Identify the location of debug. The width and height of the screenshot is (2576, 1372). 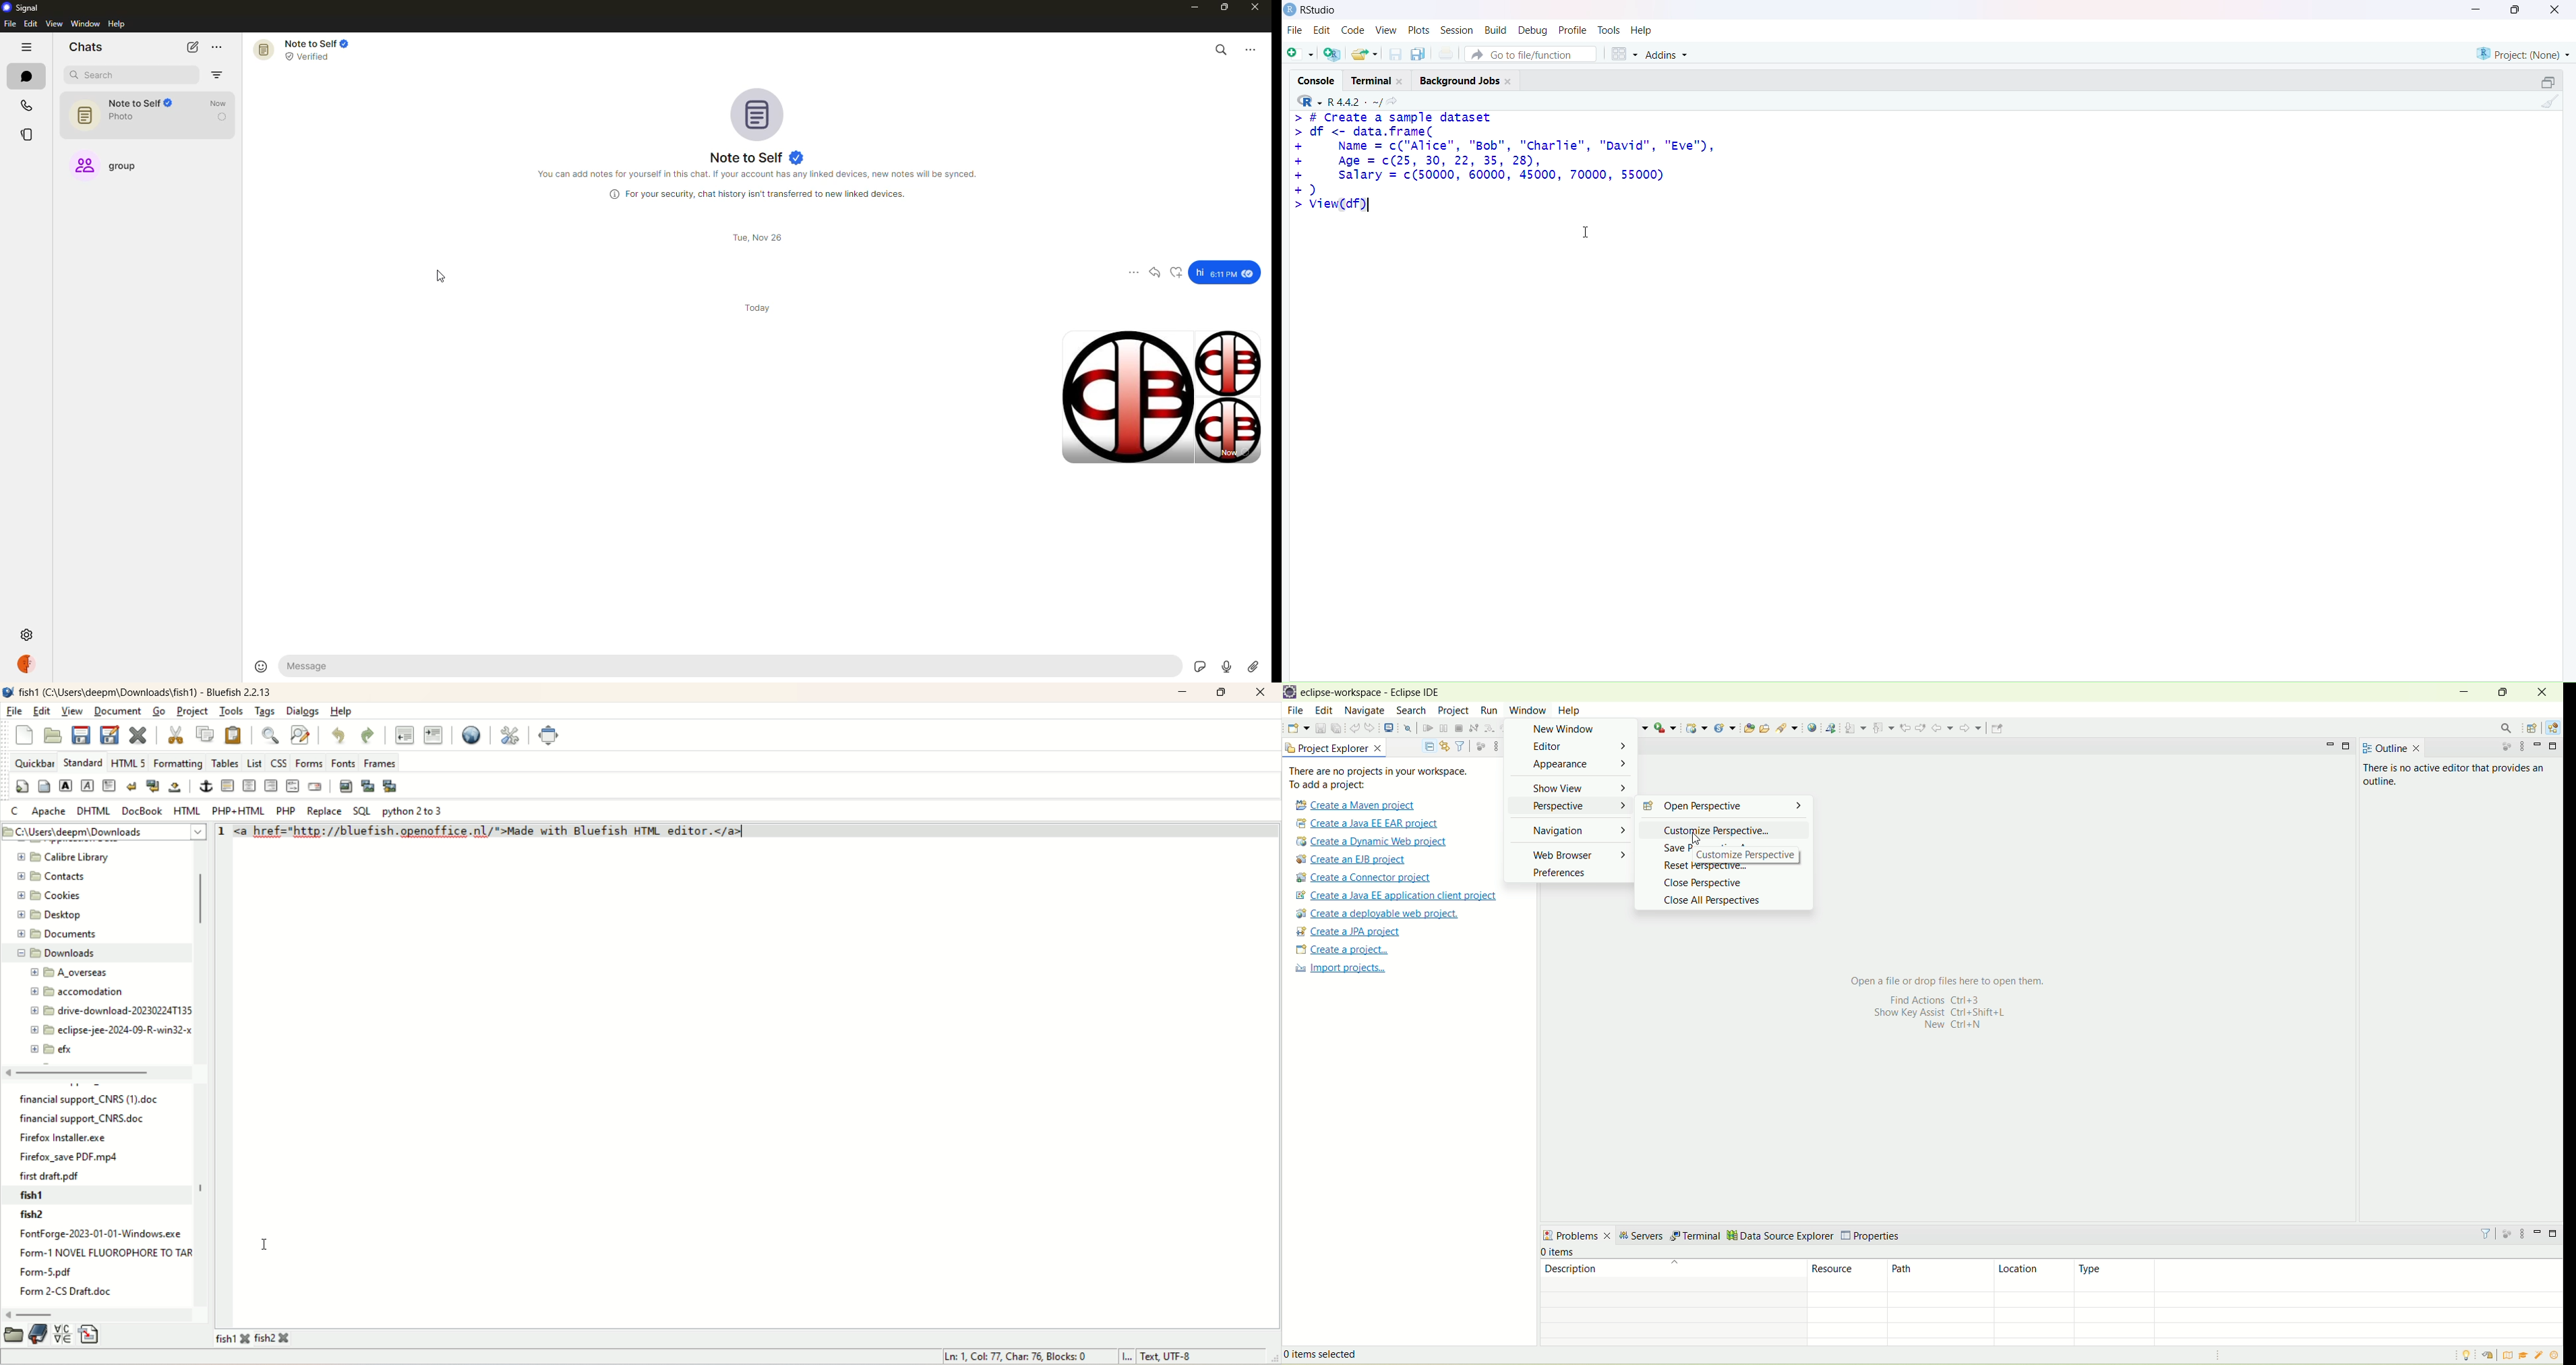
(1532, 30).